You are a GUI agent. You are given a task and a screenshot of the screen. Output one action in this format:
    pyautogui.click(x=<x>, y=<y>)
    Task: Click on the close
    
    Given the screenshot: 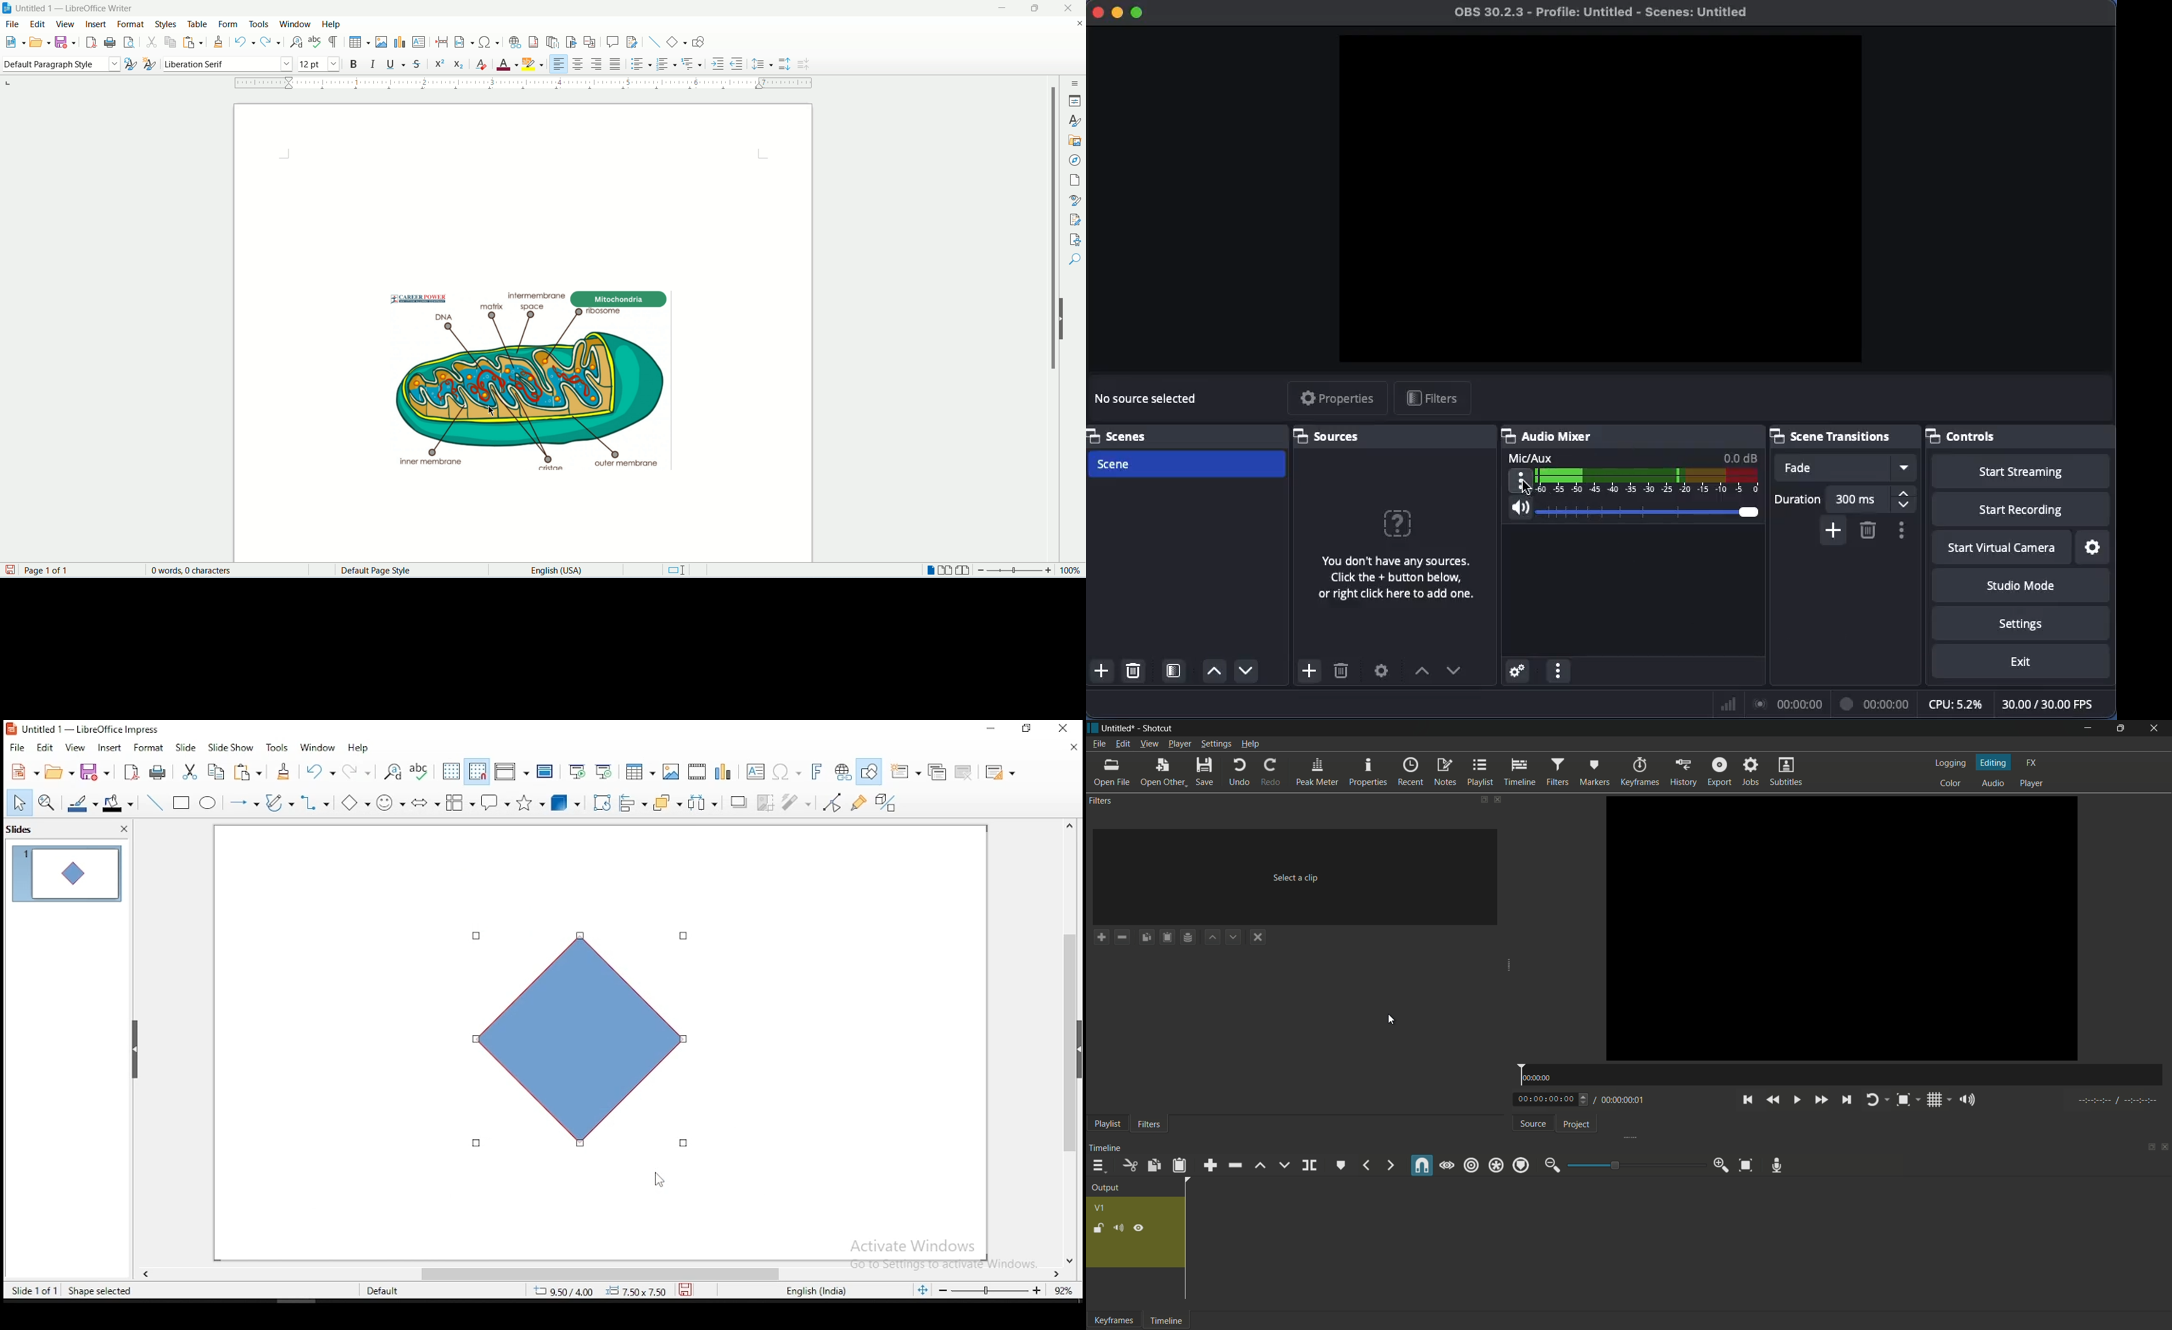 What is the action you would take?
    pyautogui.click(x=1072, y=749)
    